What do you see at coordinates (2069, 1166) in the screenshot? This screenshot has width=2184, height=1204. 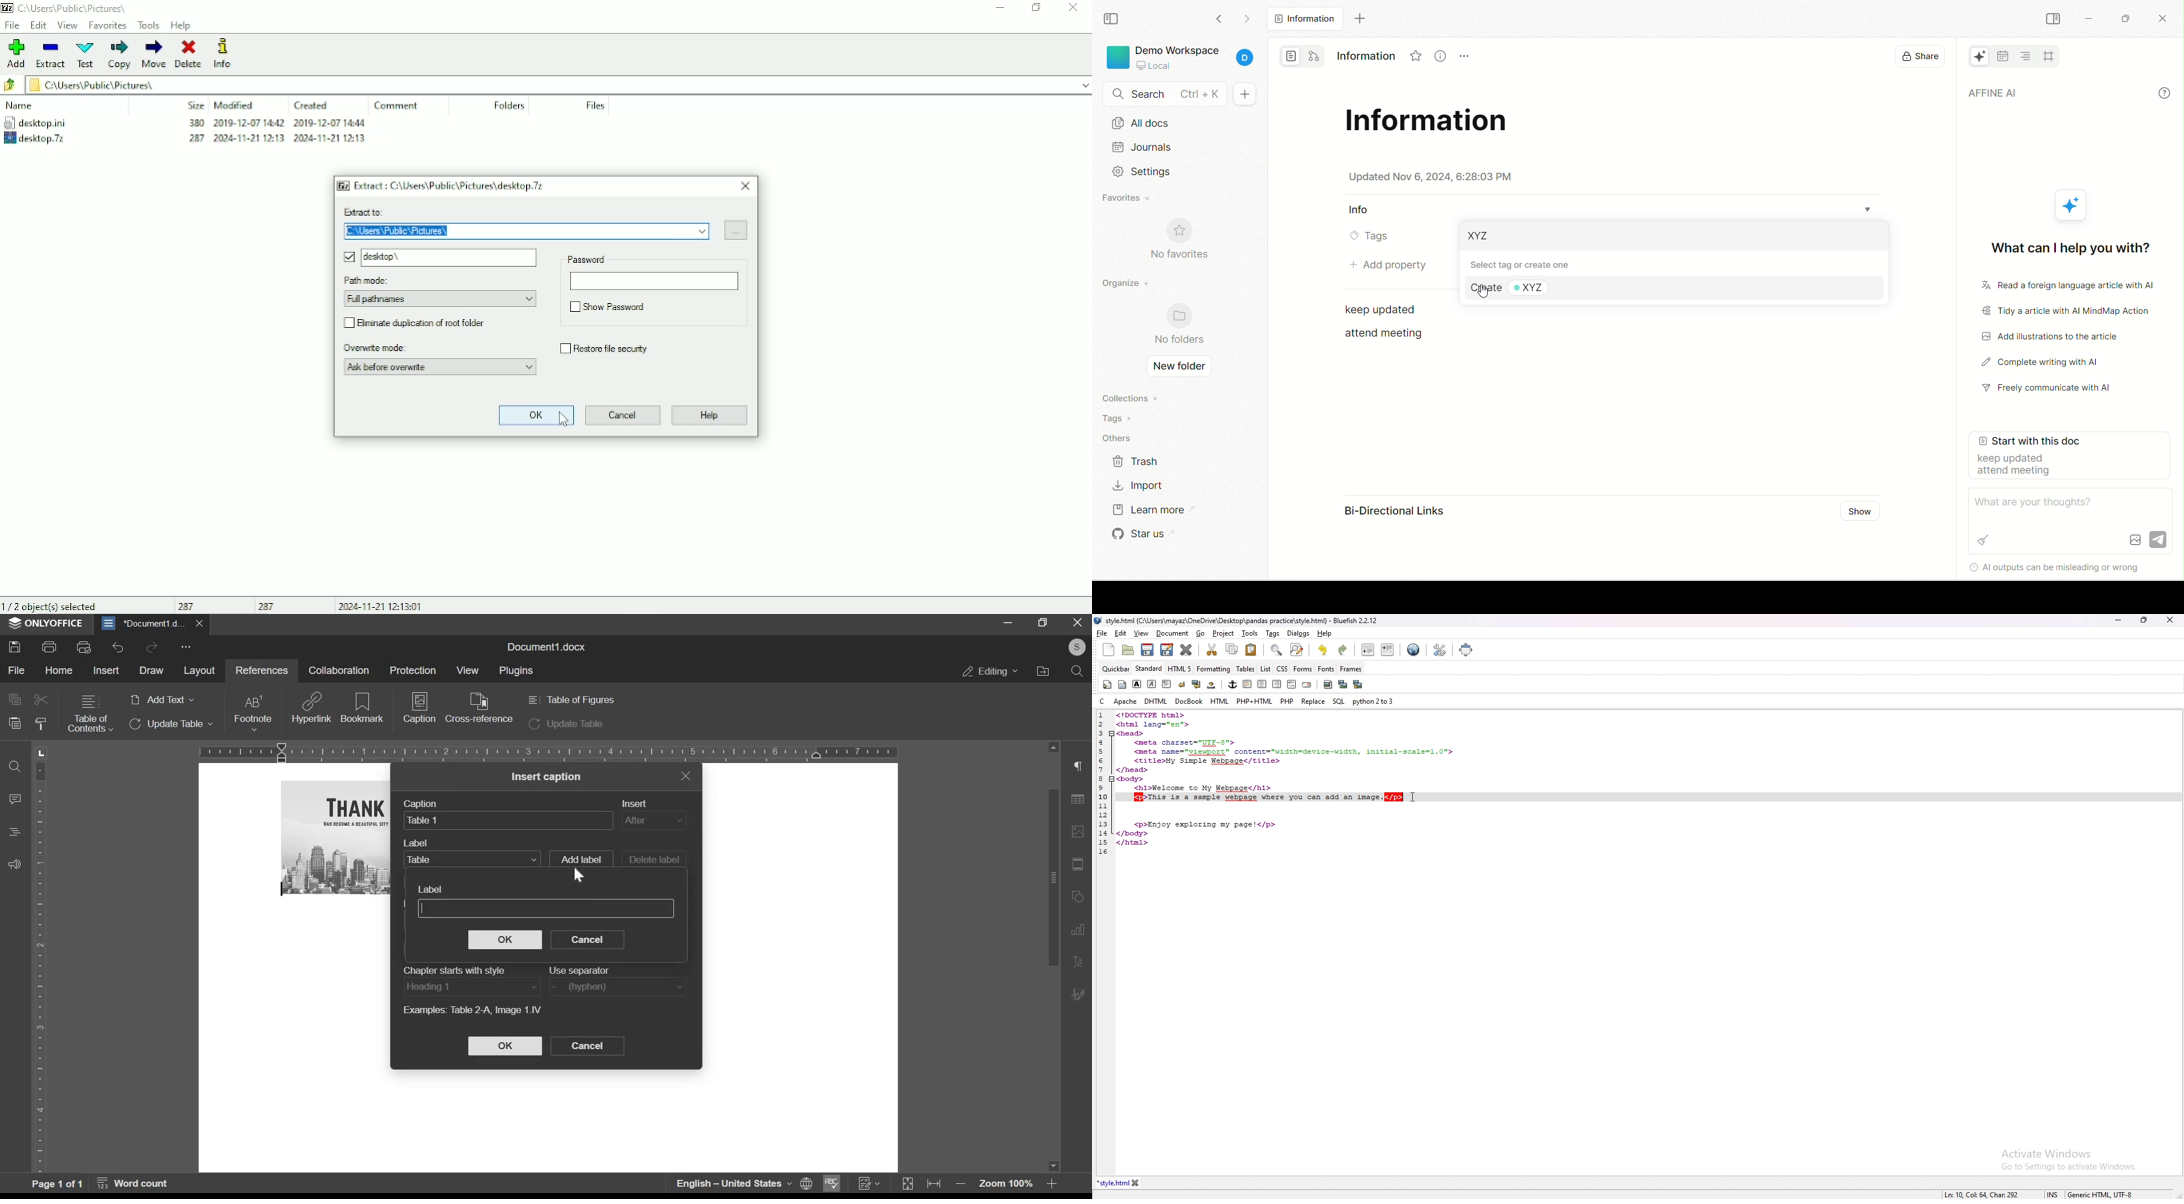 I see `Go to Settings to activate Windows.` at bounding box center [2069, 1166].